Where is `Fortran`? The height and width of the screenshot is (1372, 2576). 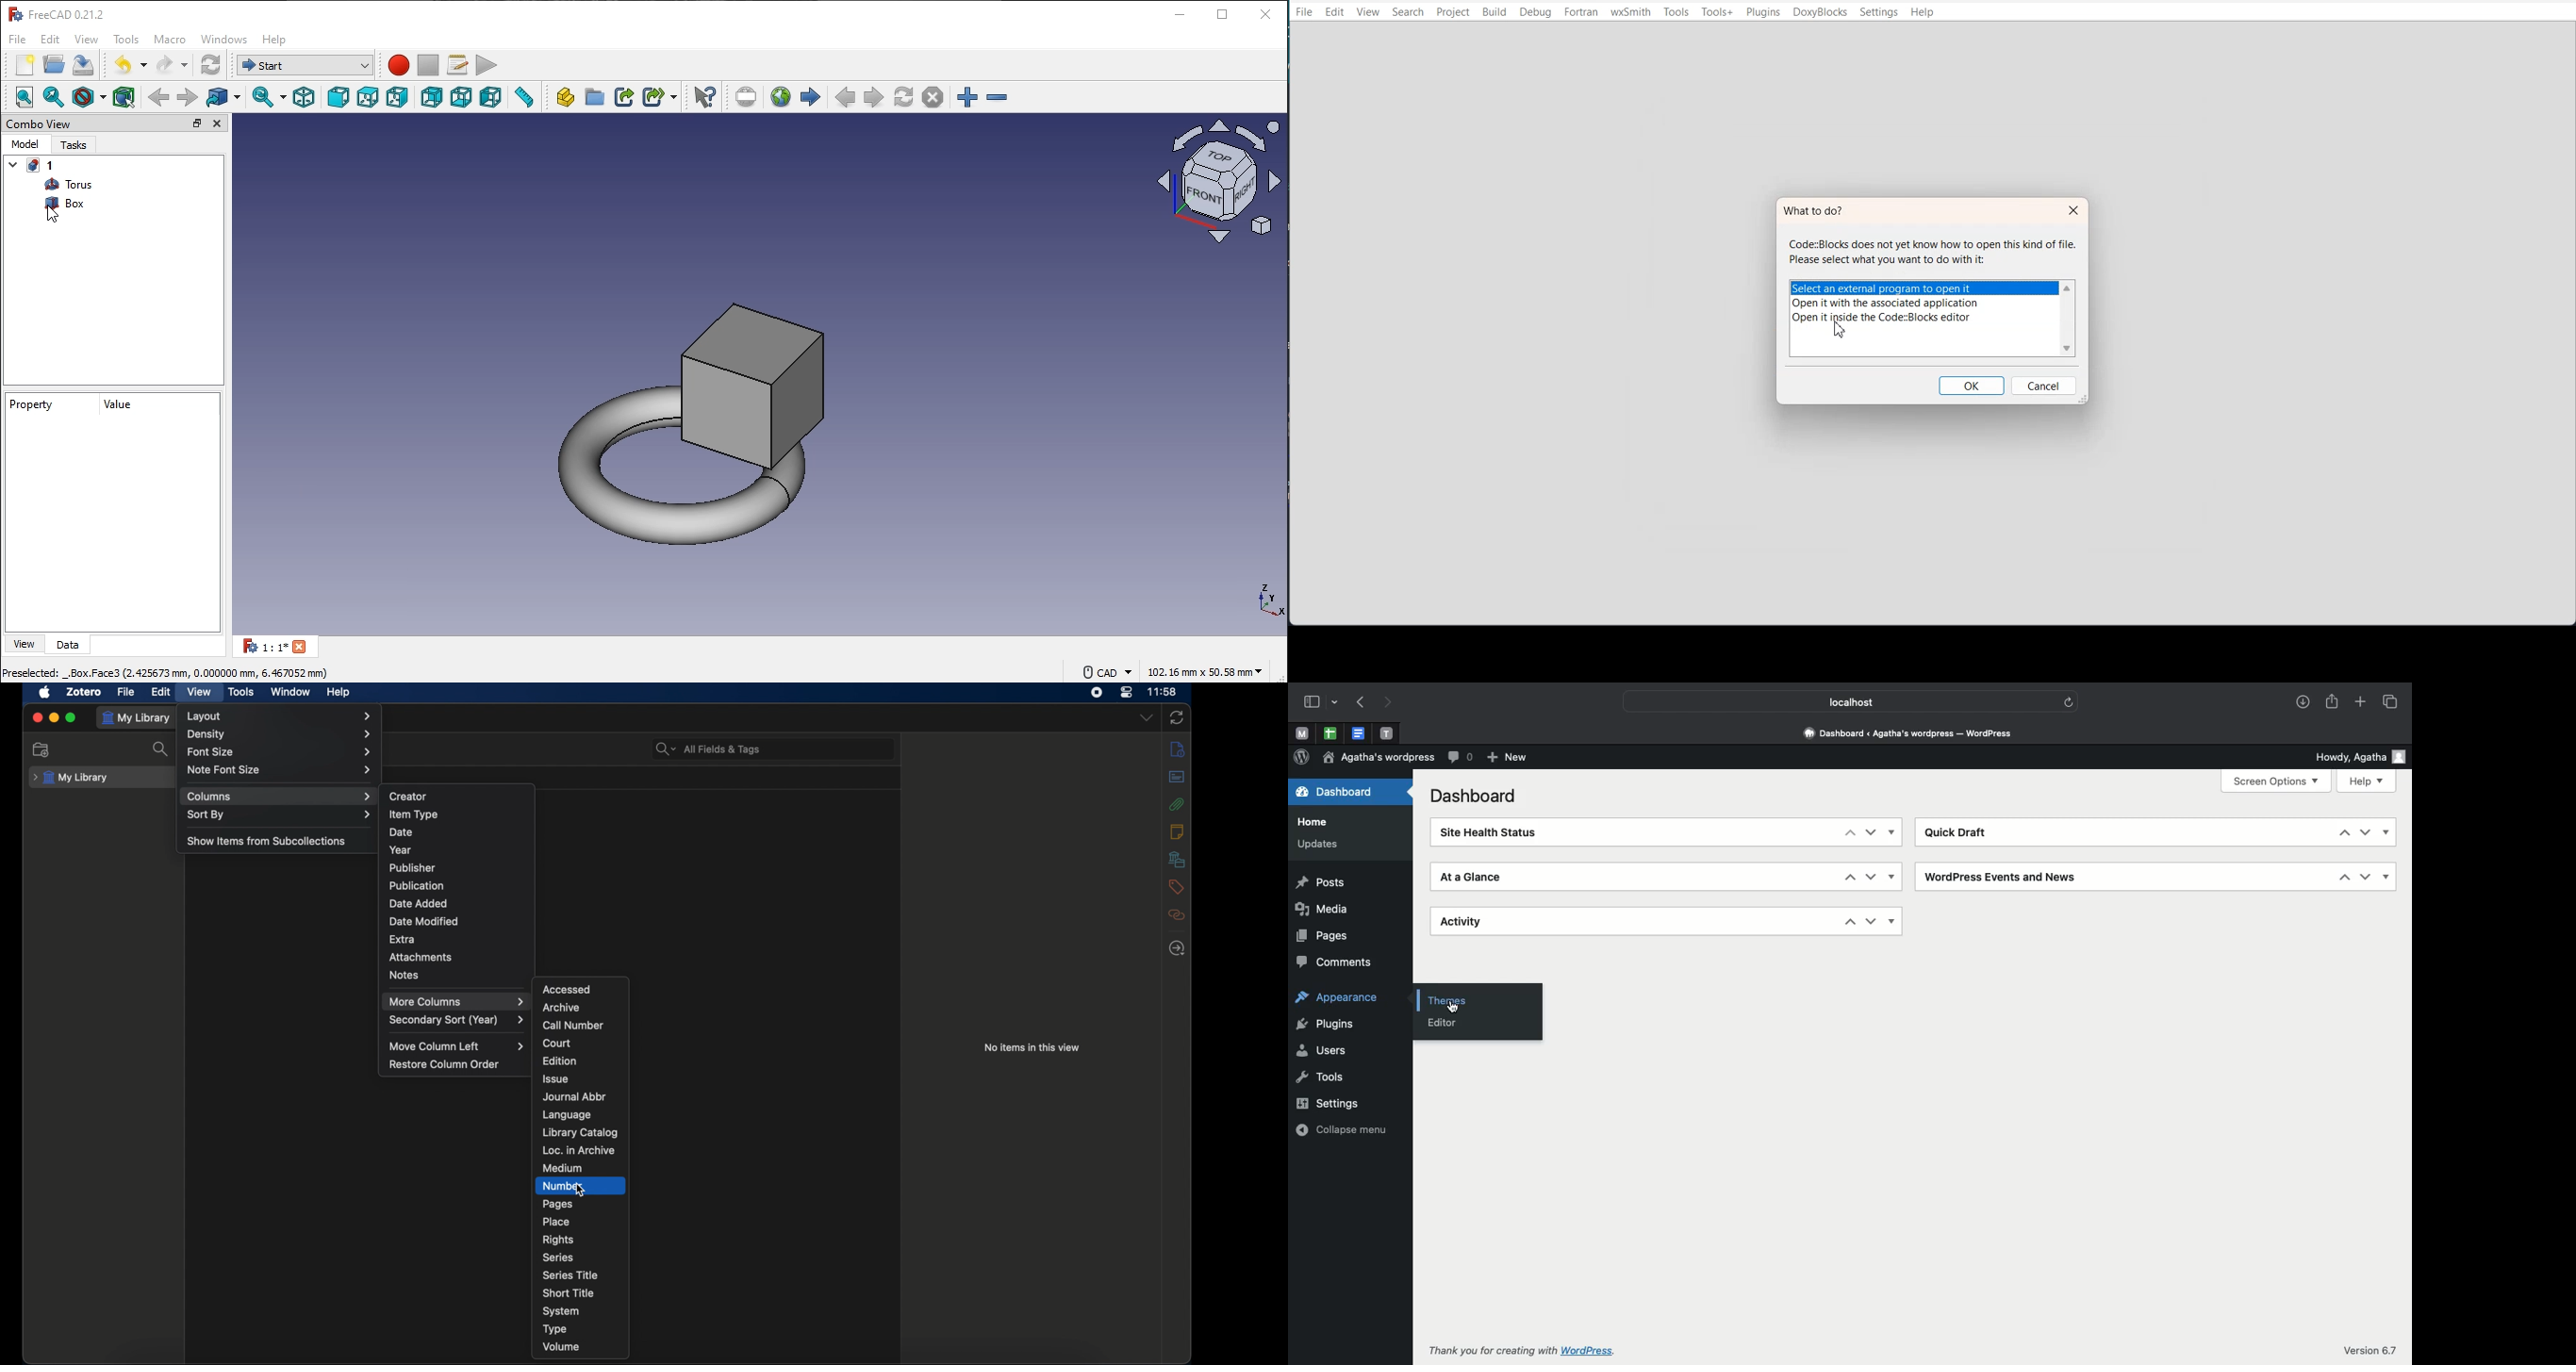 Fortran is located at coordinates (1581, 13).